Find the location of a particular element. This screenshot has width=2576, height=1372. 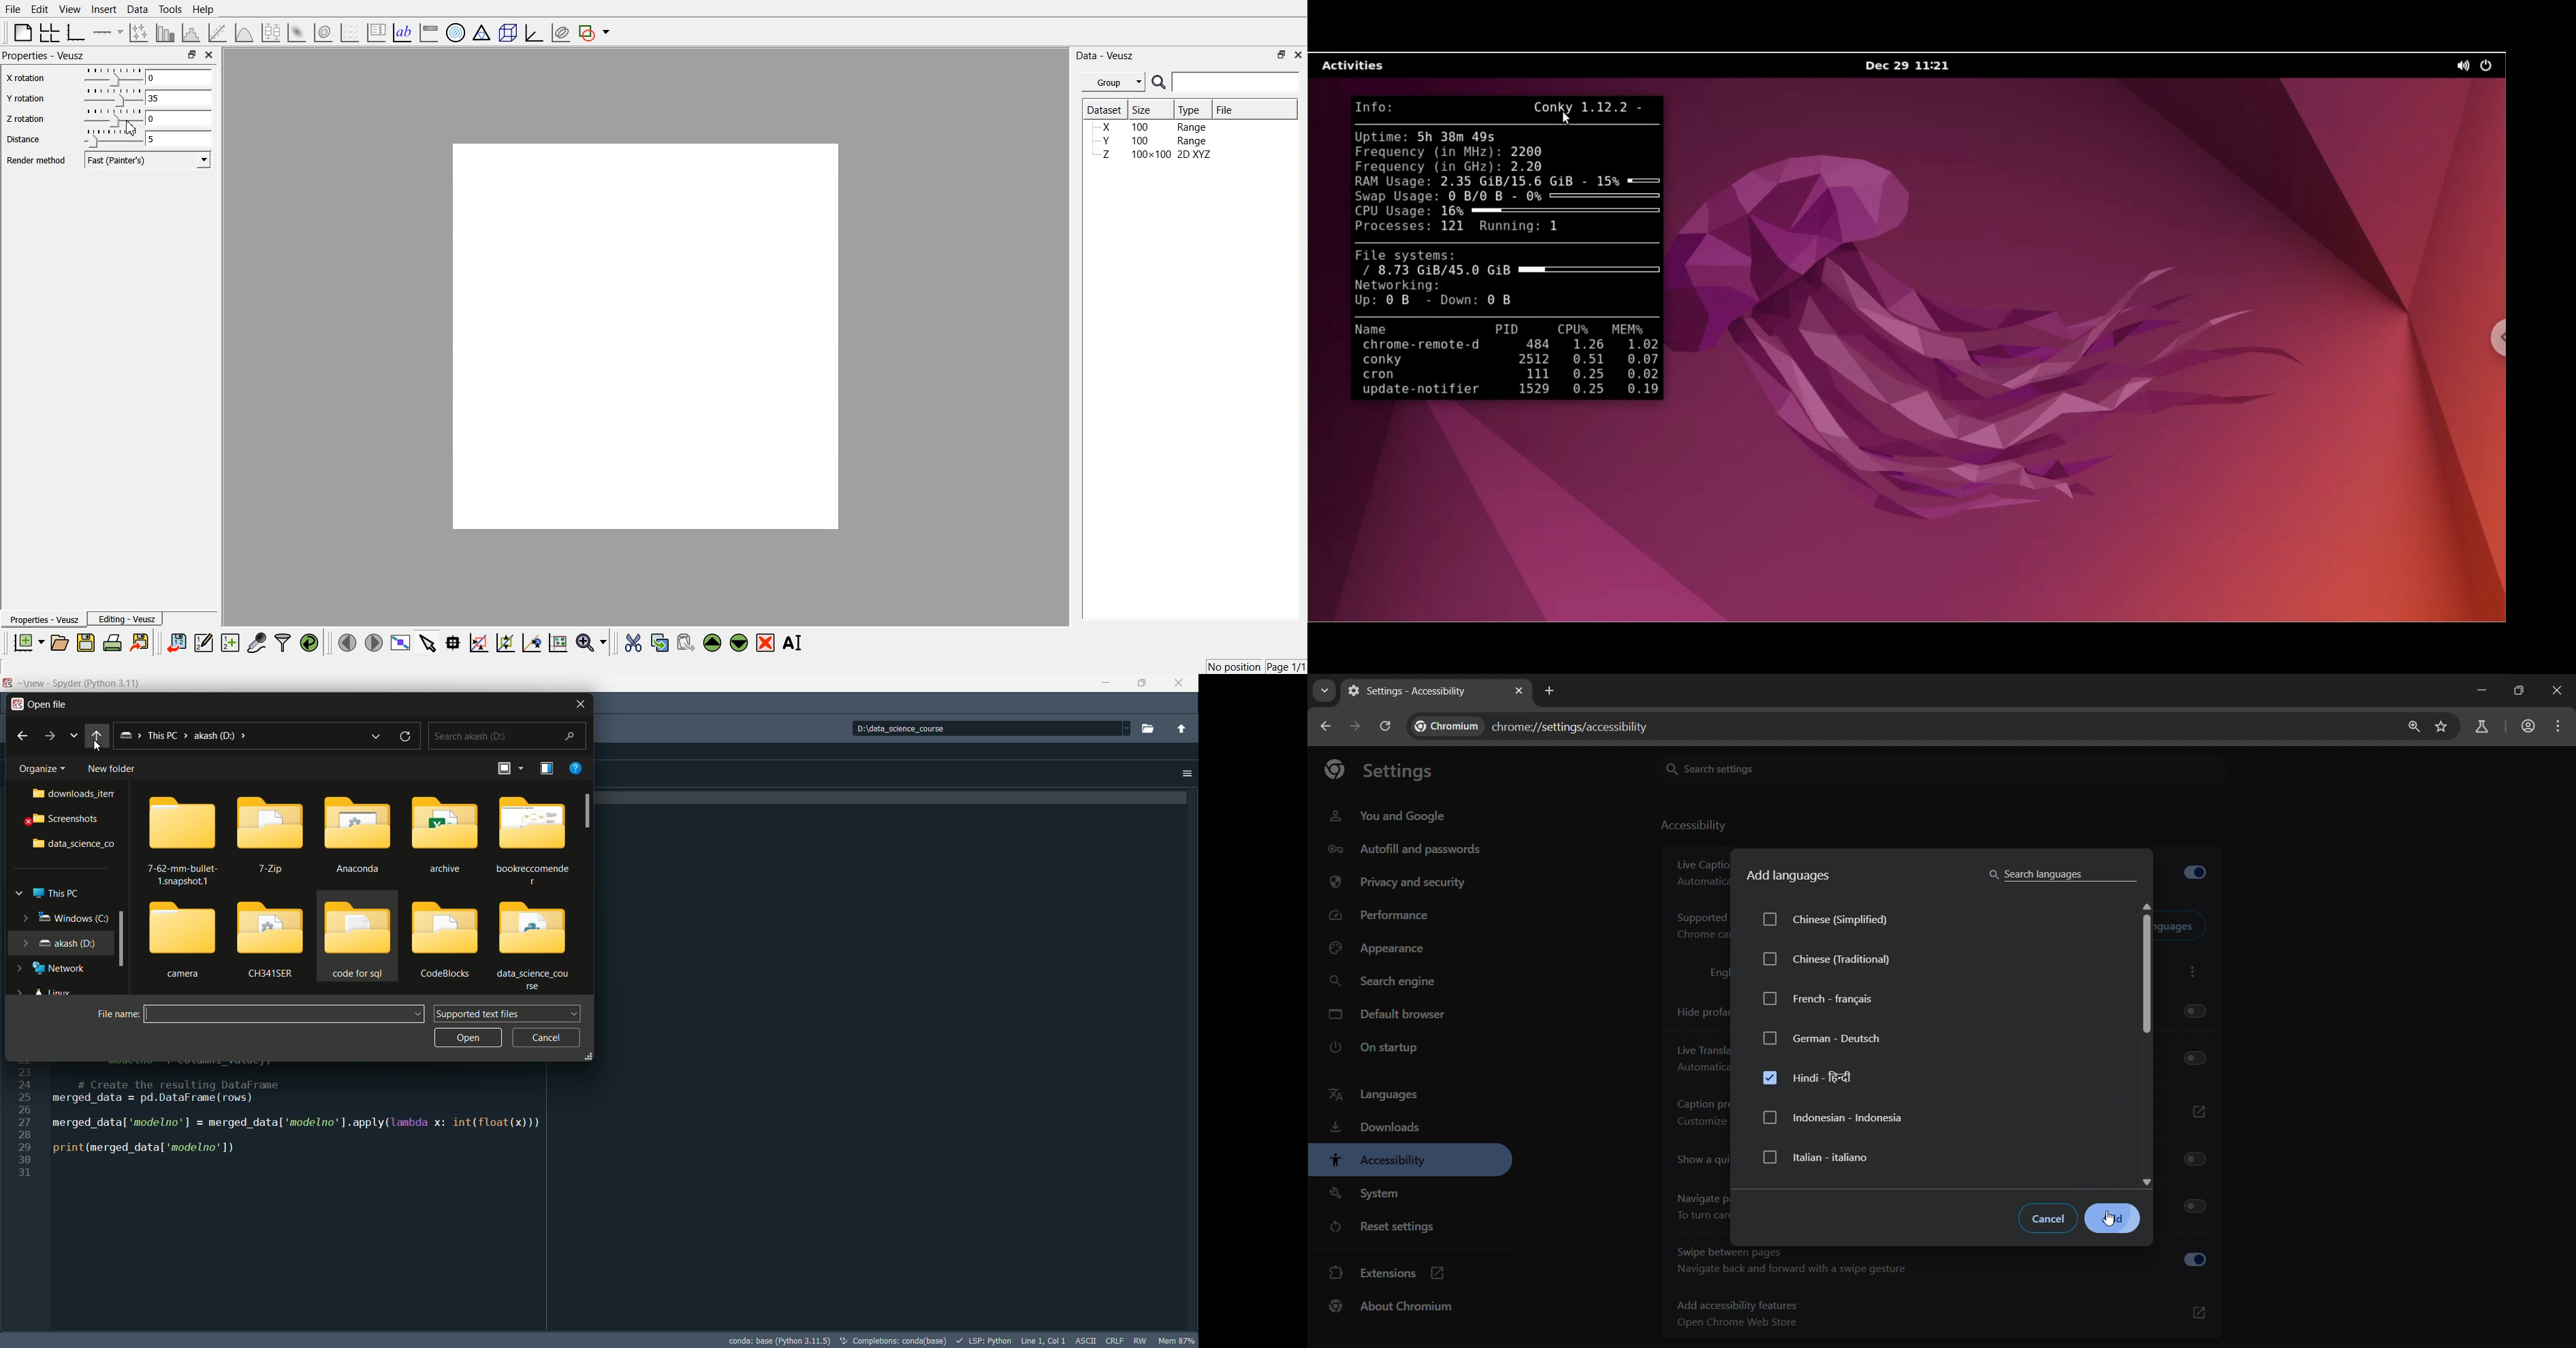

3D Scene is located at coordinates (509, 33).